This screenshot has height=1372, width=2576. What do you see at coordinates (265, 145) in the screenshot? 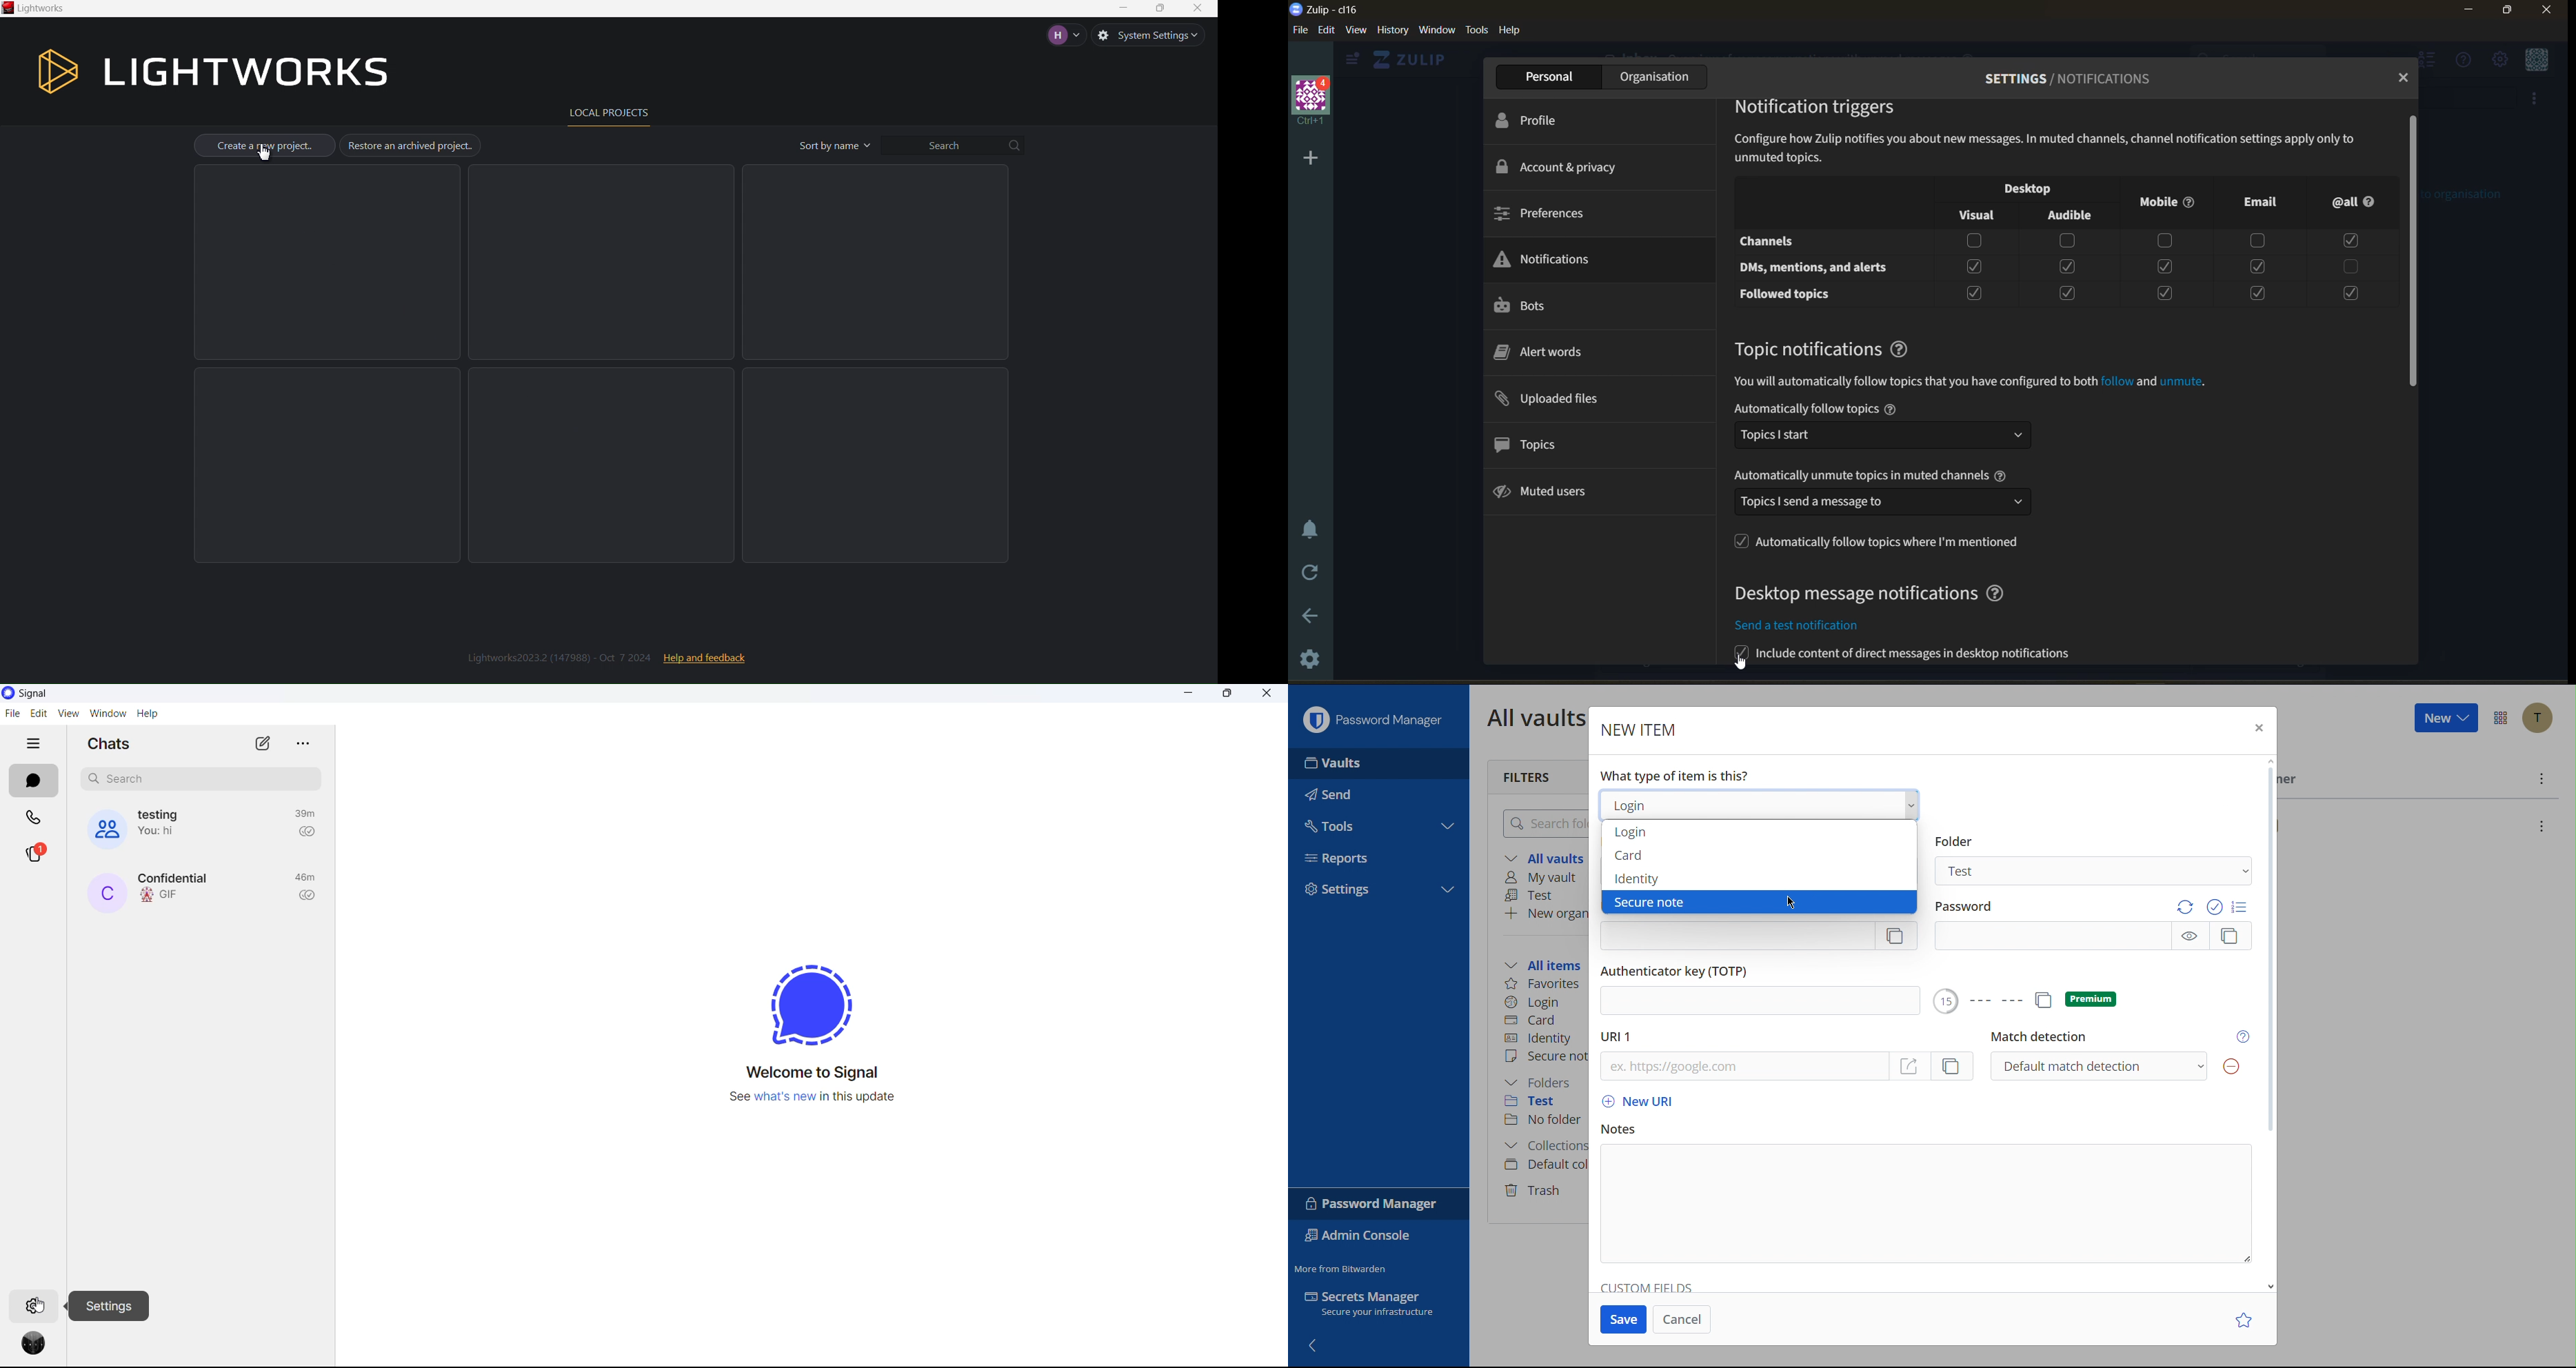
I see `Create a new project` at bounding box center [265, 145].